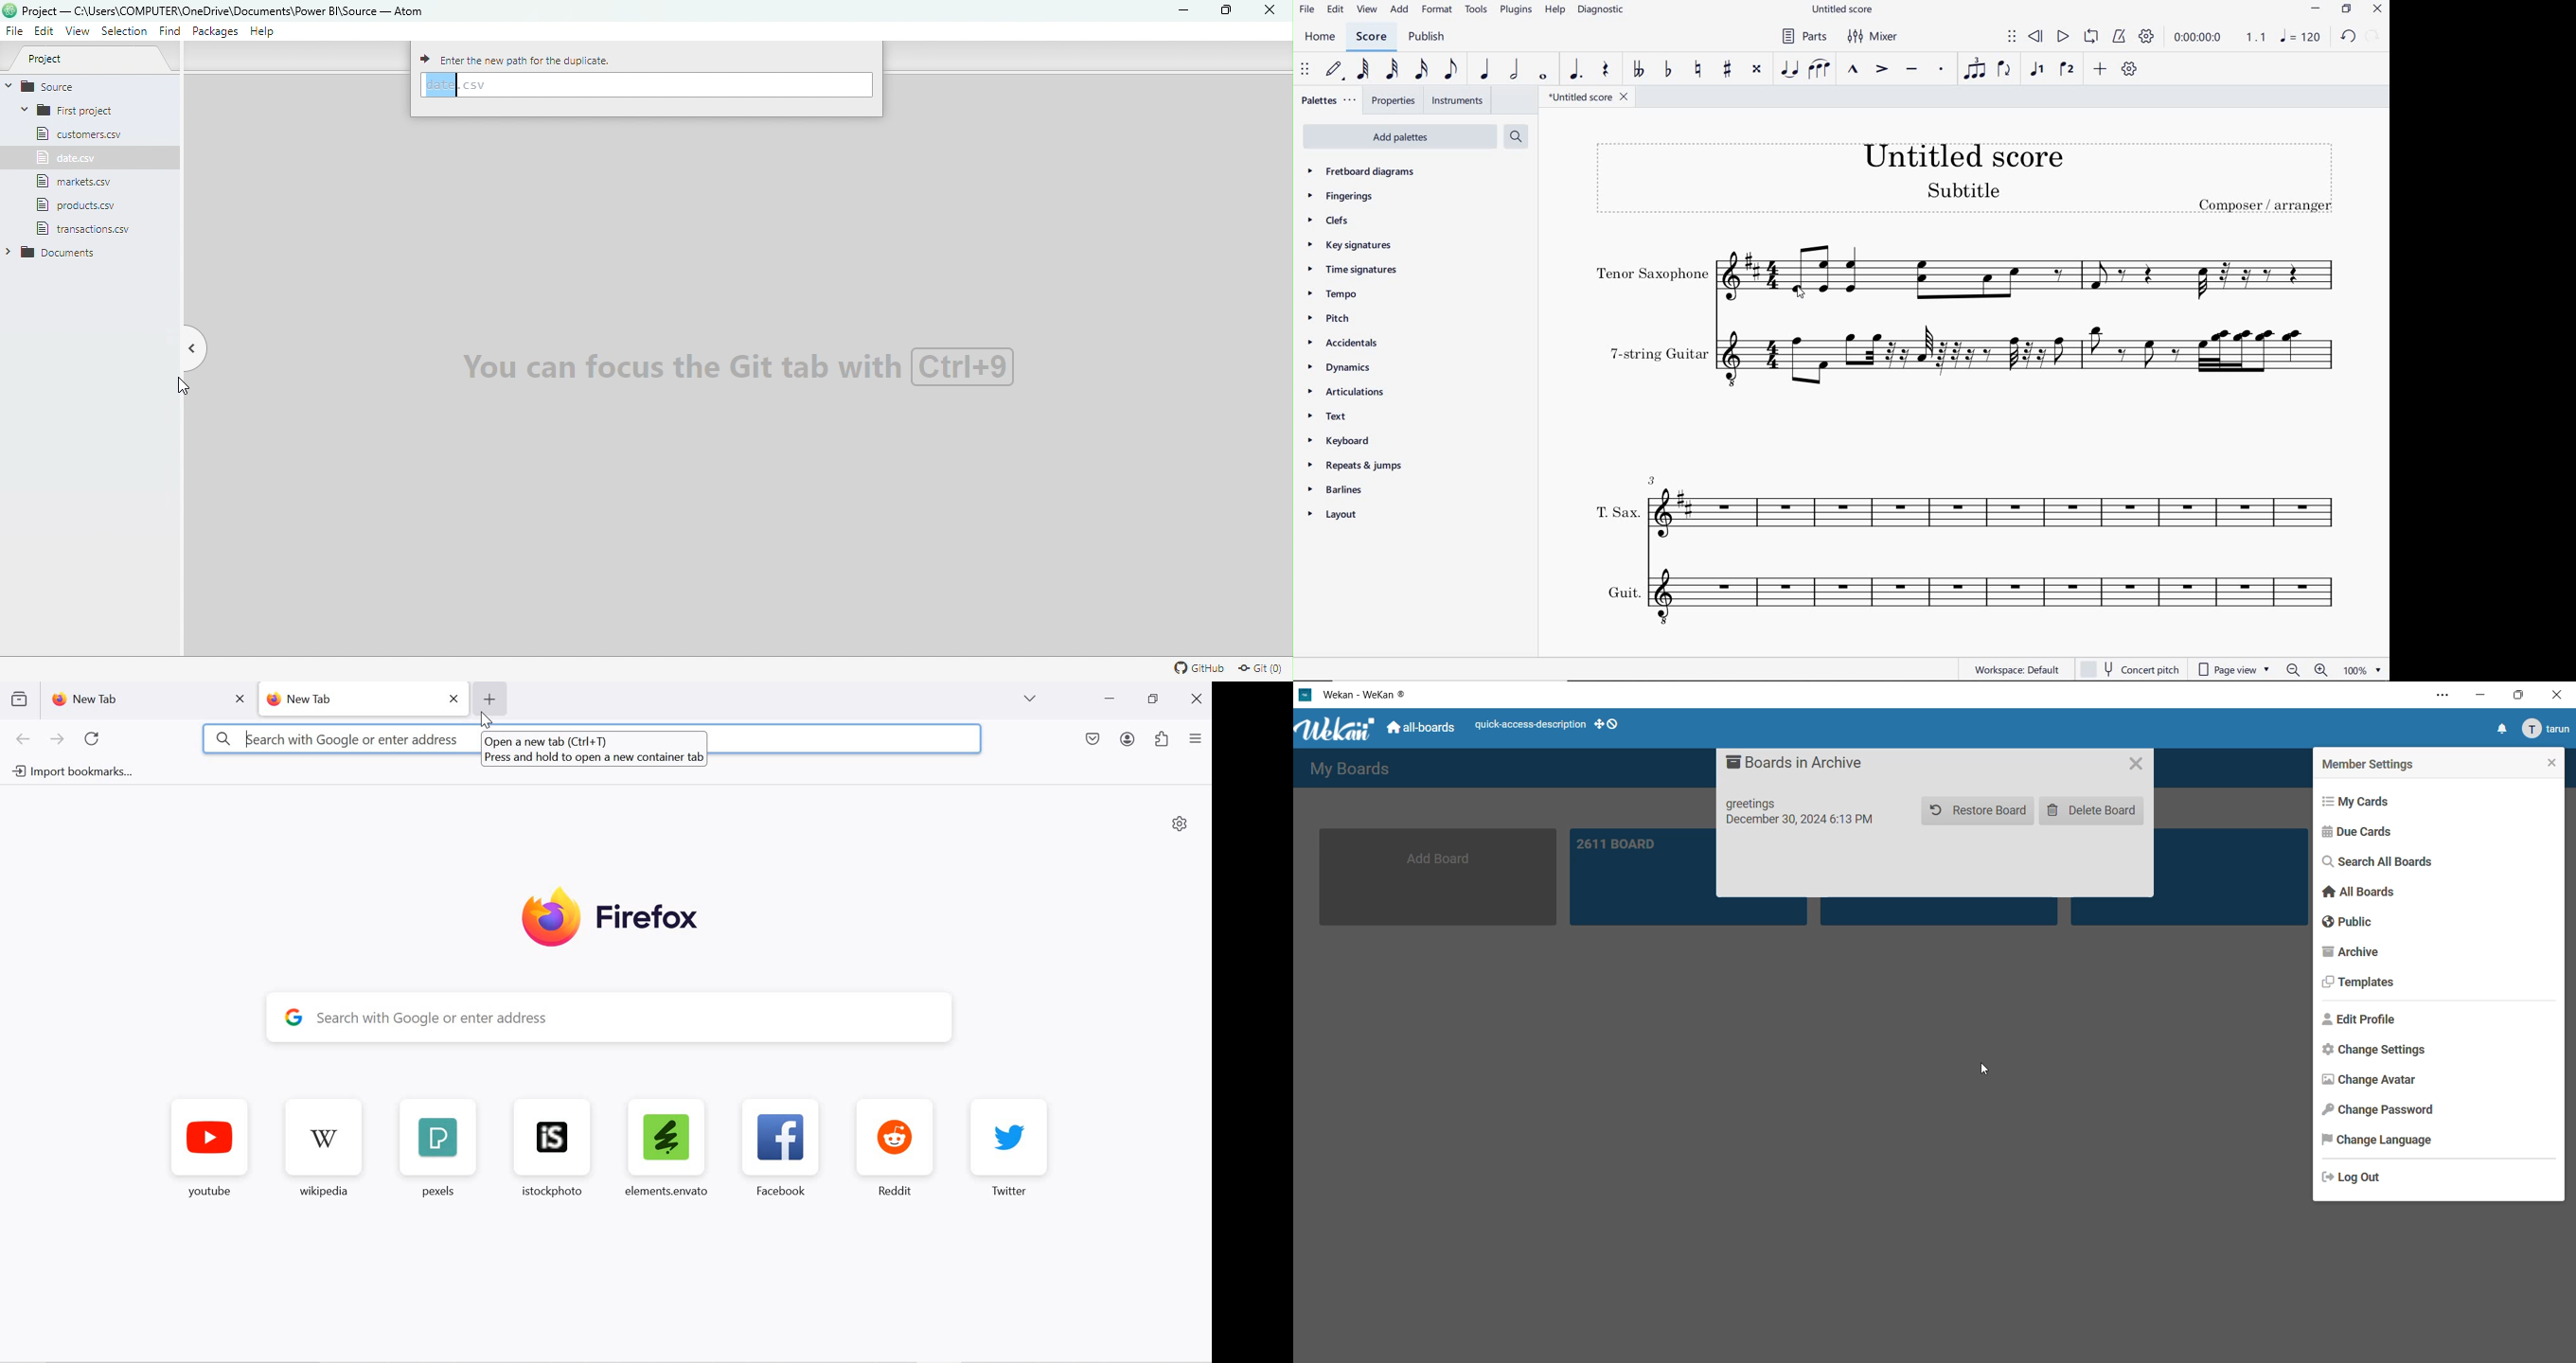 The height and width of the screenshot is (1372, 2576). Describe the element at coordinates (1336, 492) in the screenshot. I see `BARLINES` at that location.